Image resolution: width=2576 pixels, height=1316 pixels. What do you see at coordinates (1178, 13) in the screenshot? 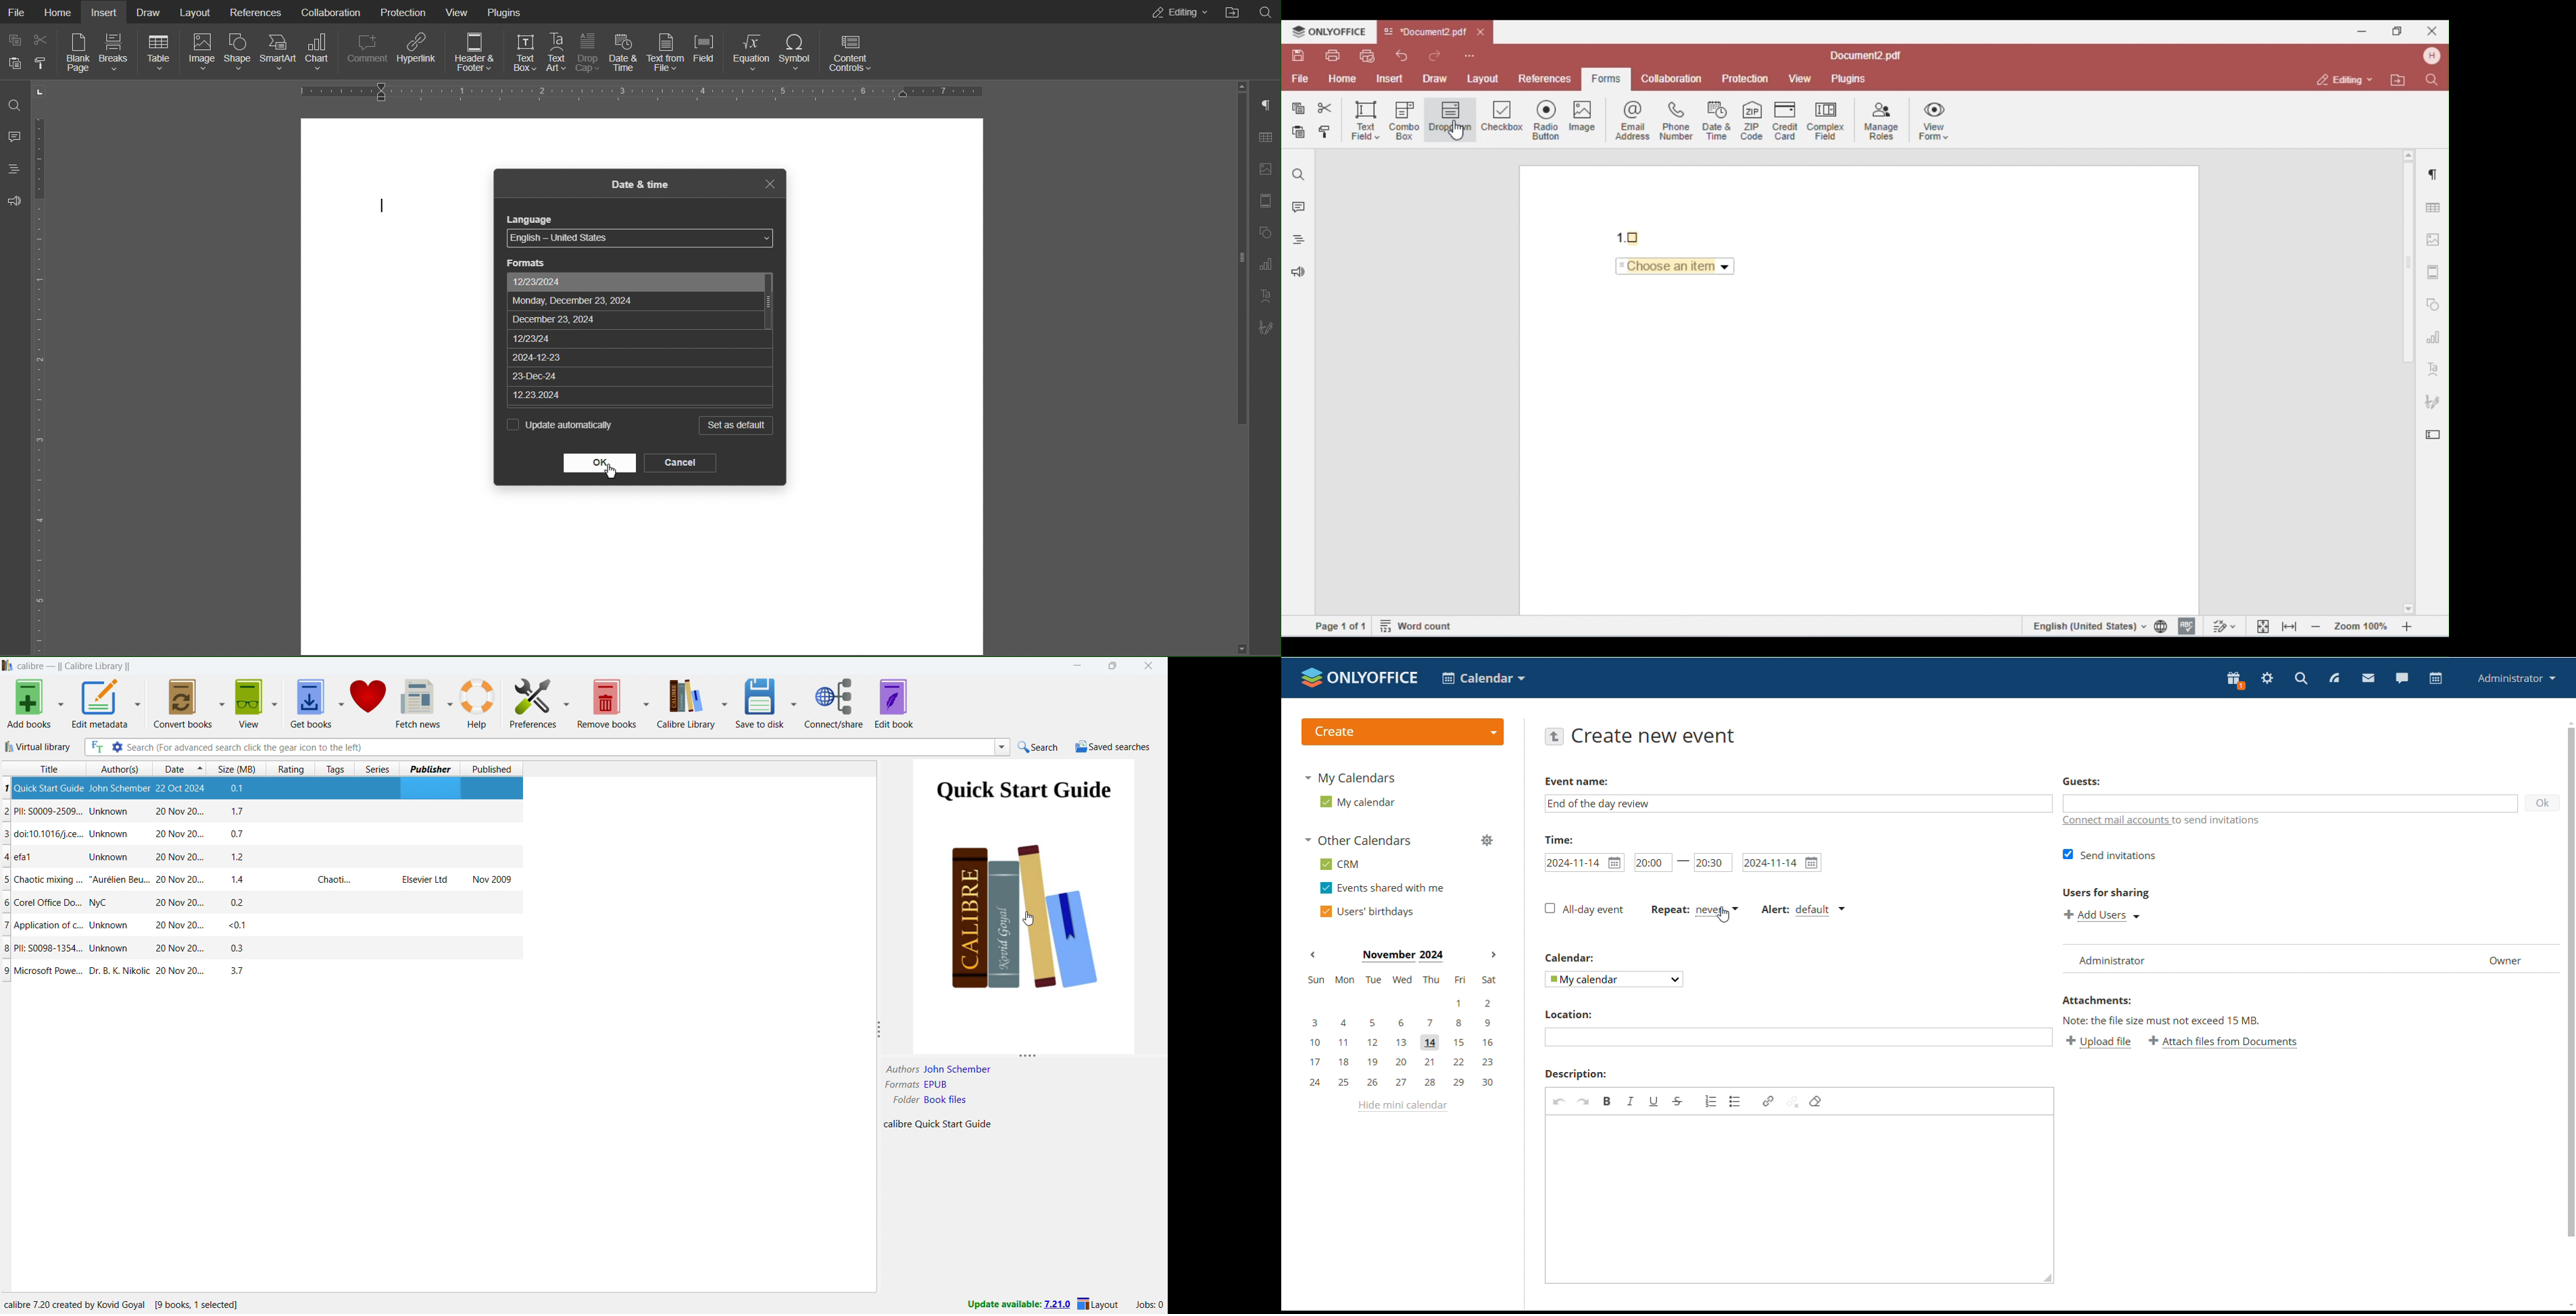
I see `Editing ` at bounding box center [1178, 13].